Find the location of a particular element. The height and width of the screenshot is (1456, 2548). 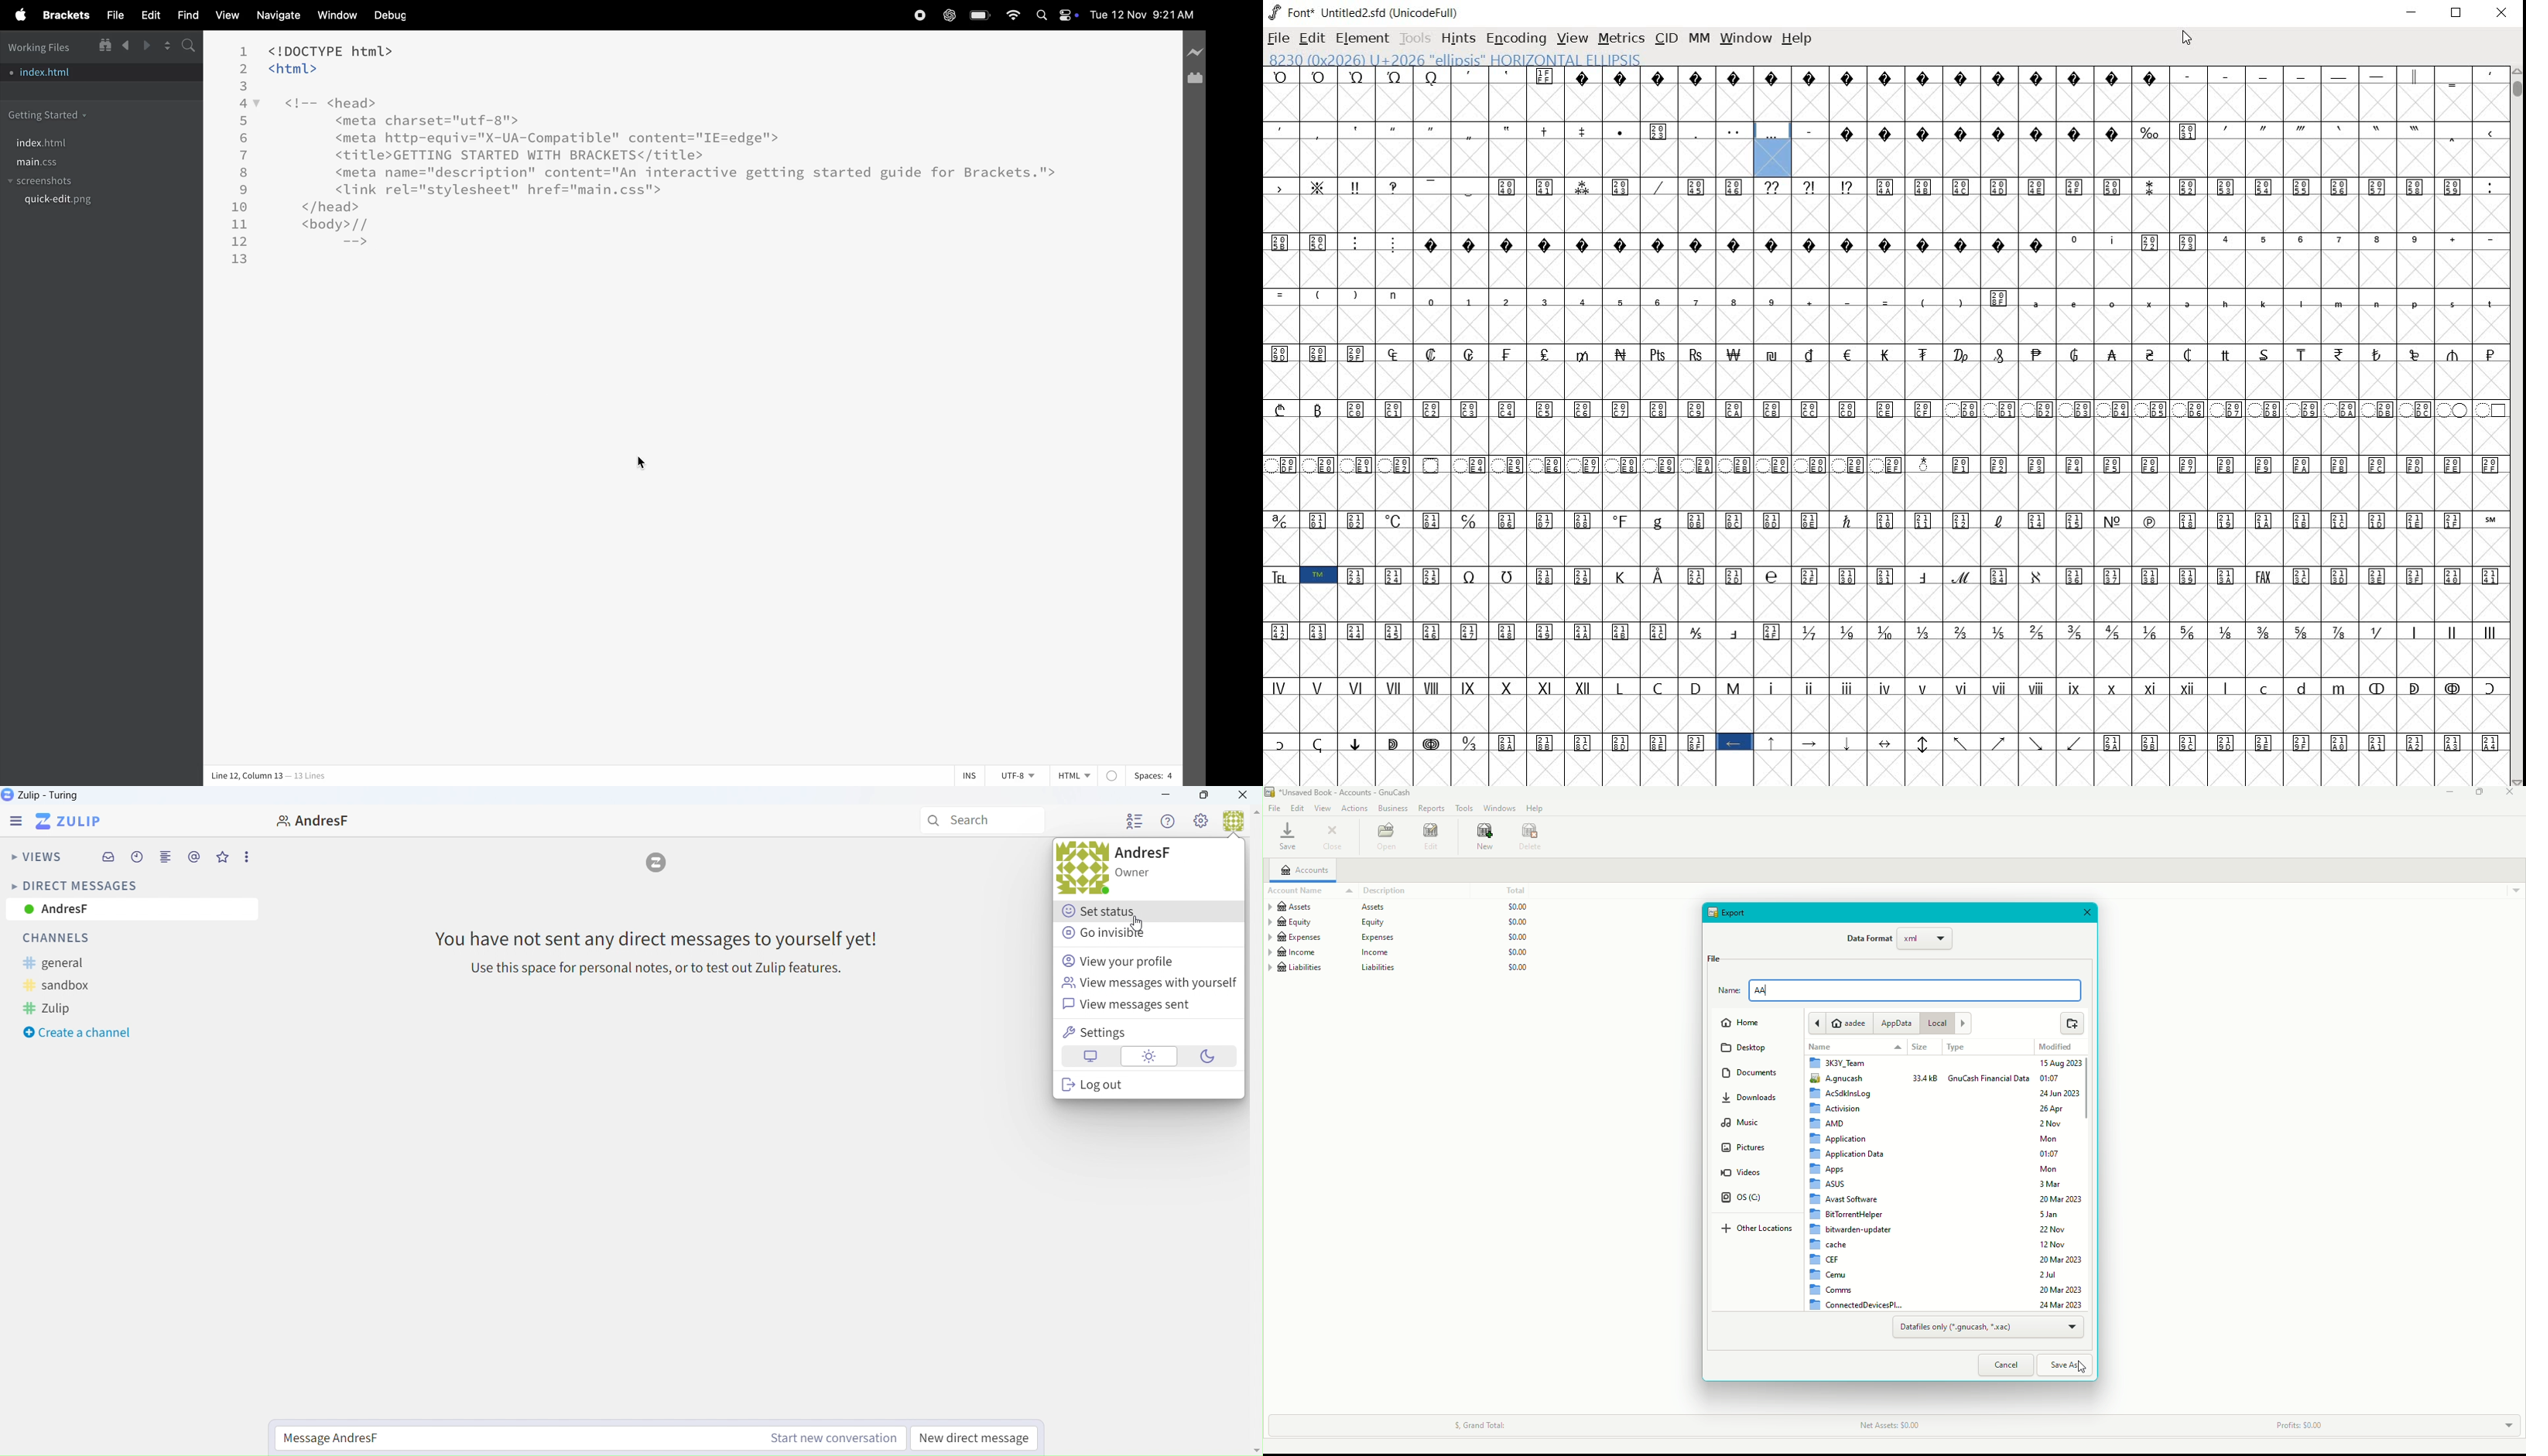

Line 12, Column 13 — 13 Lines is located at coordinates (270, 775).